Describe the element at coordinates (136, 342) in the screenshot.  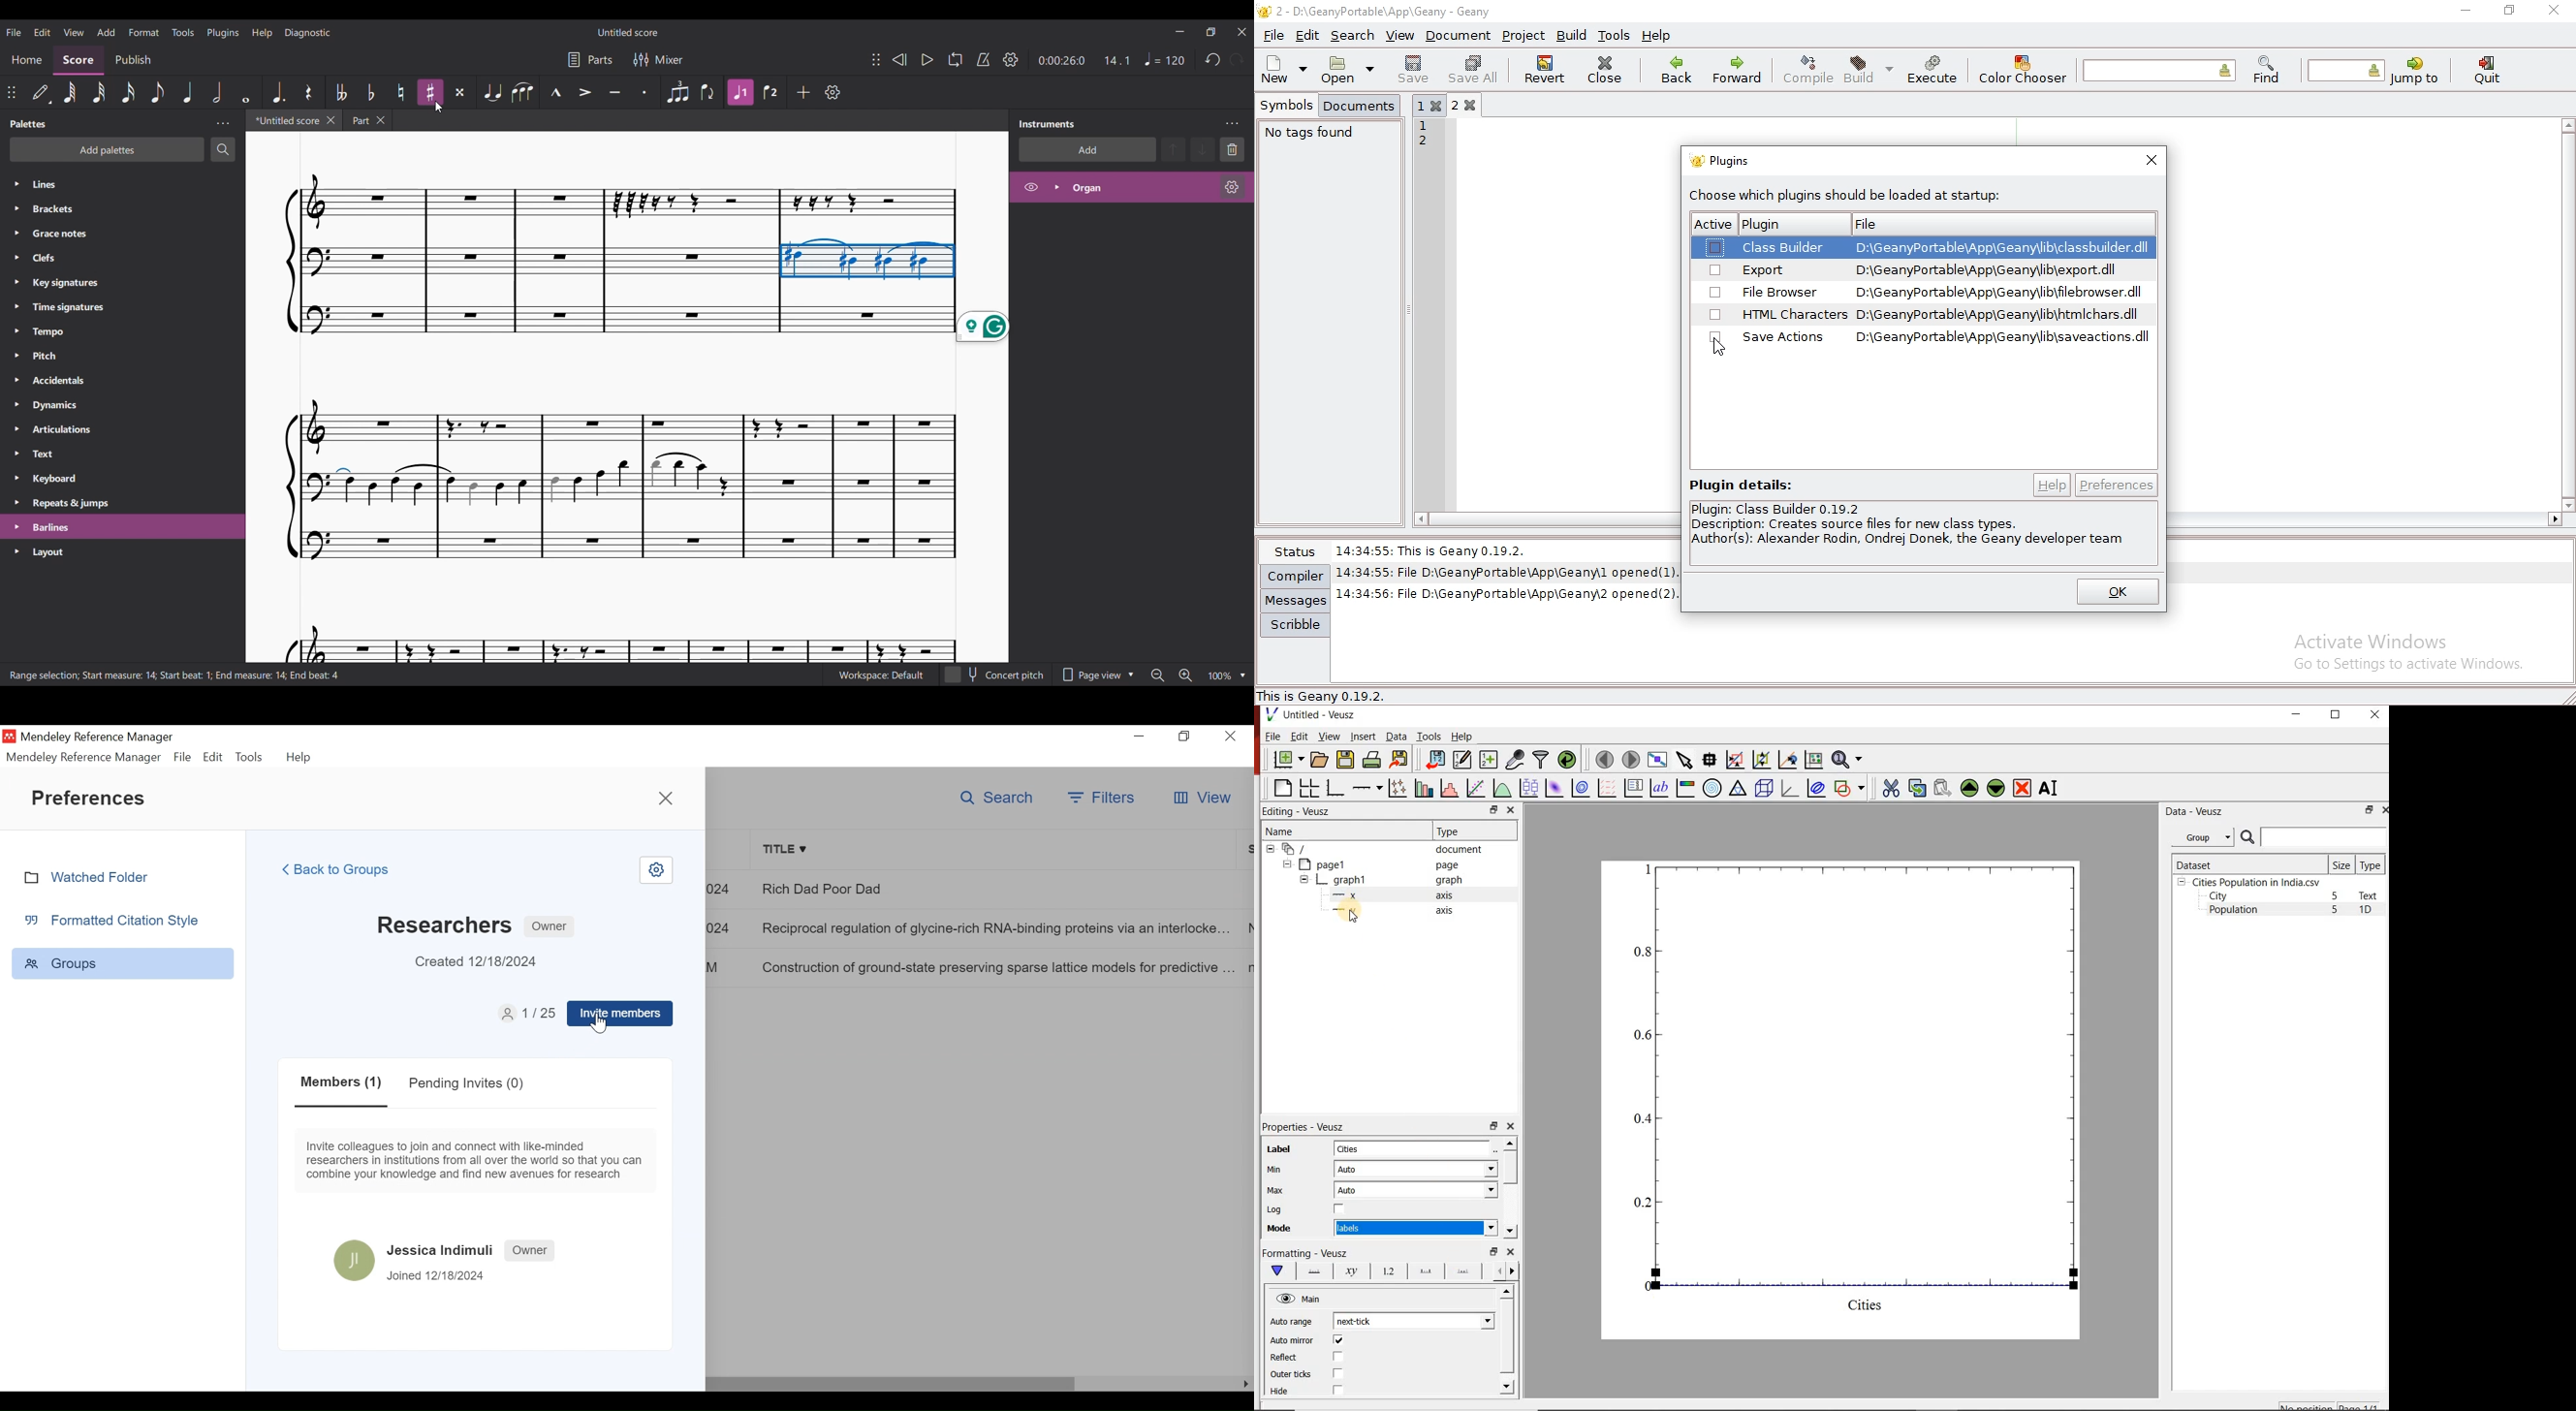
I see `List of palette in panel` at that location.